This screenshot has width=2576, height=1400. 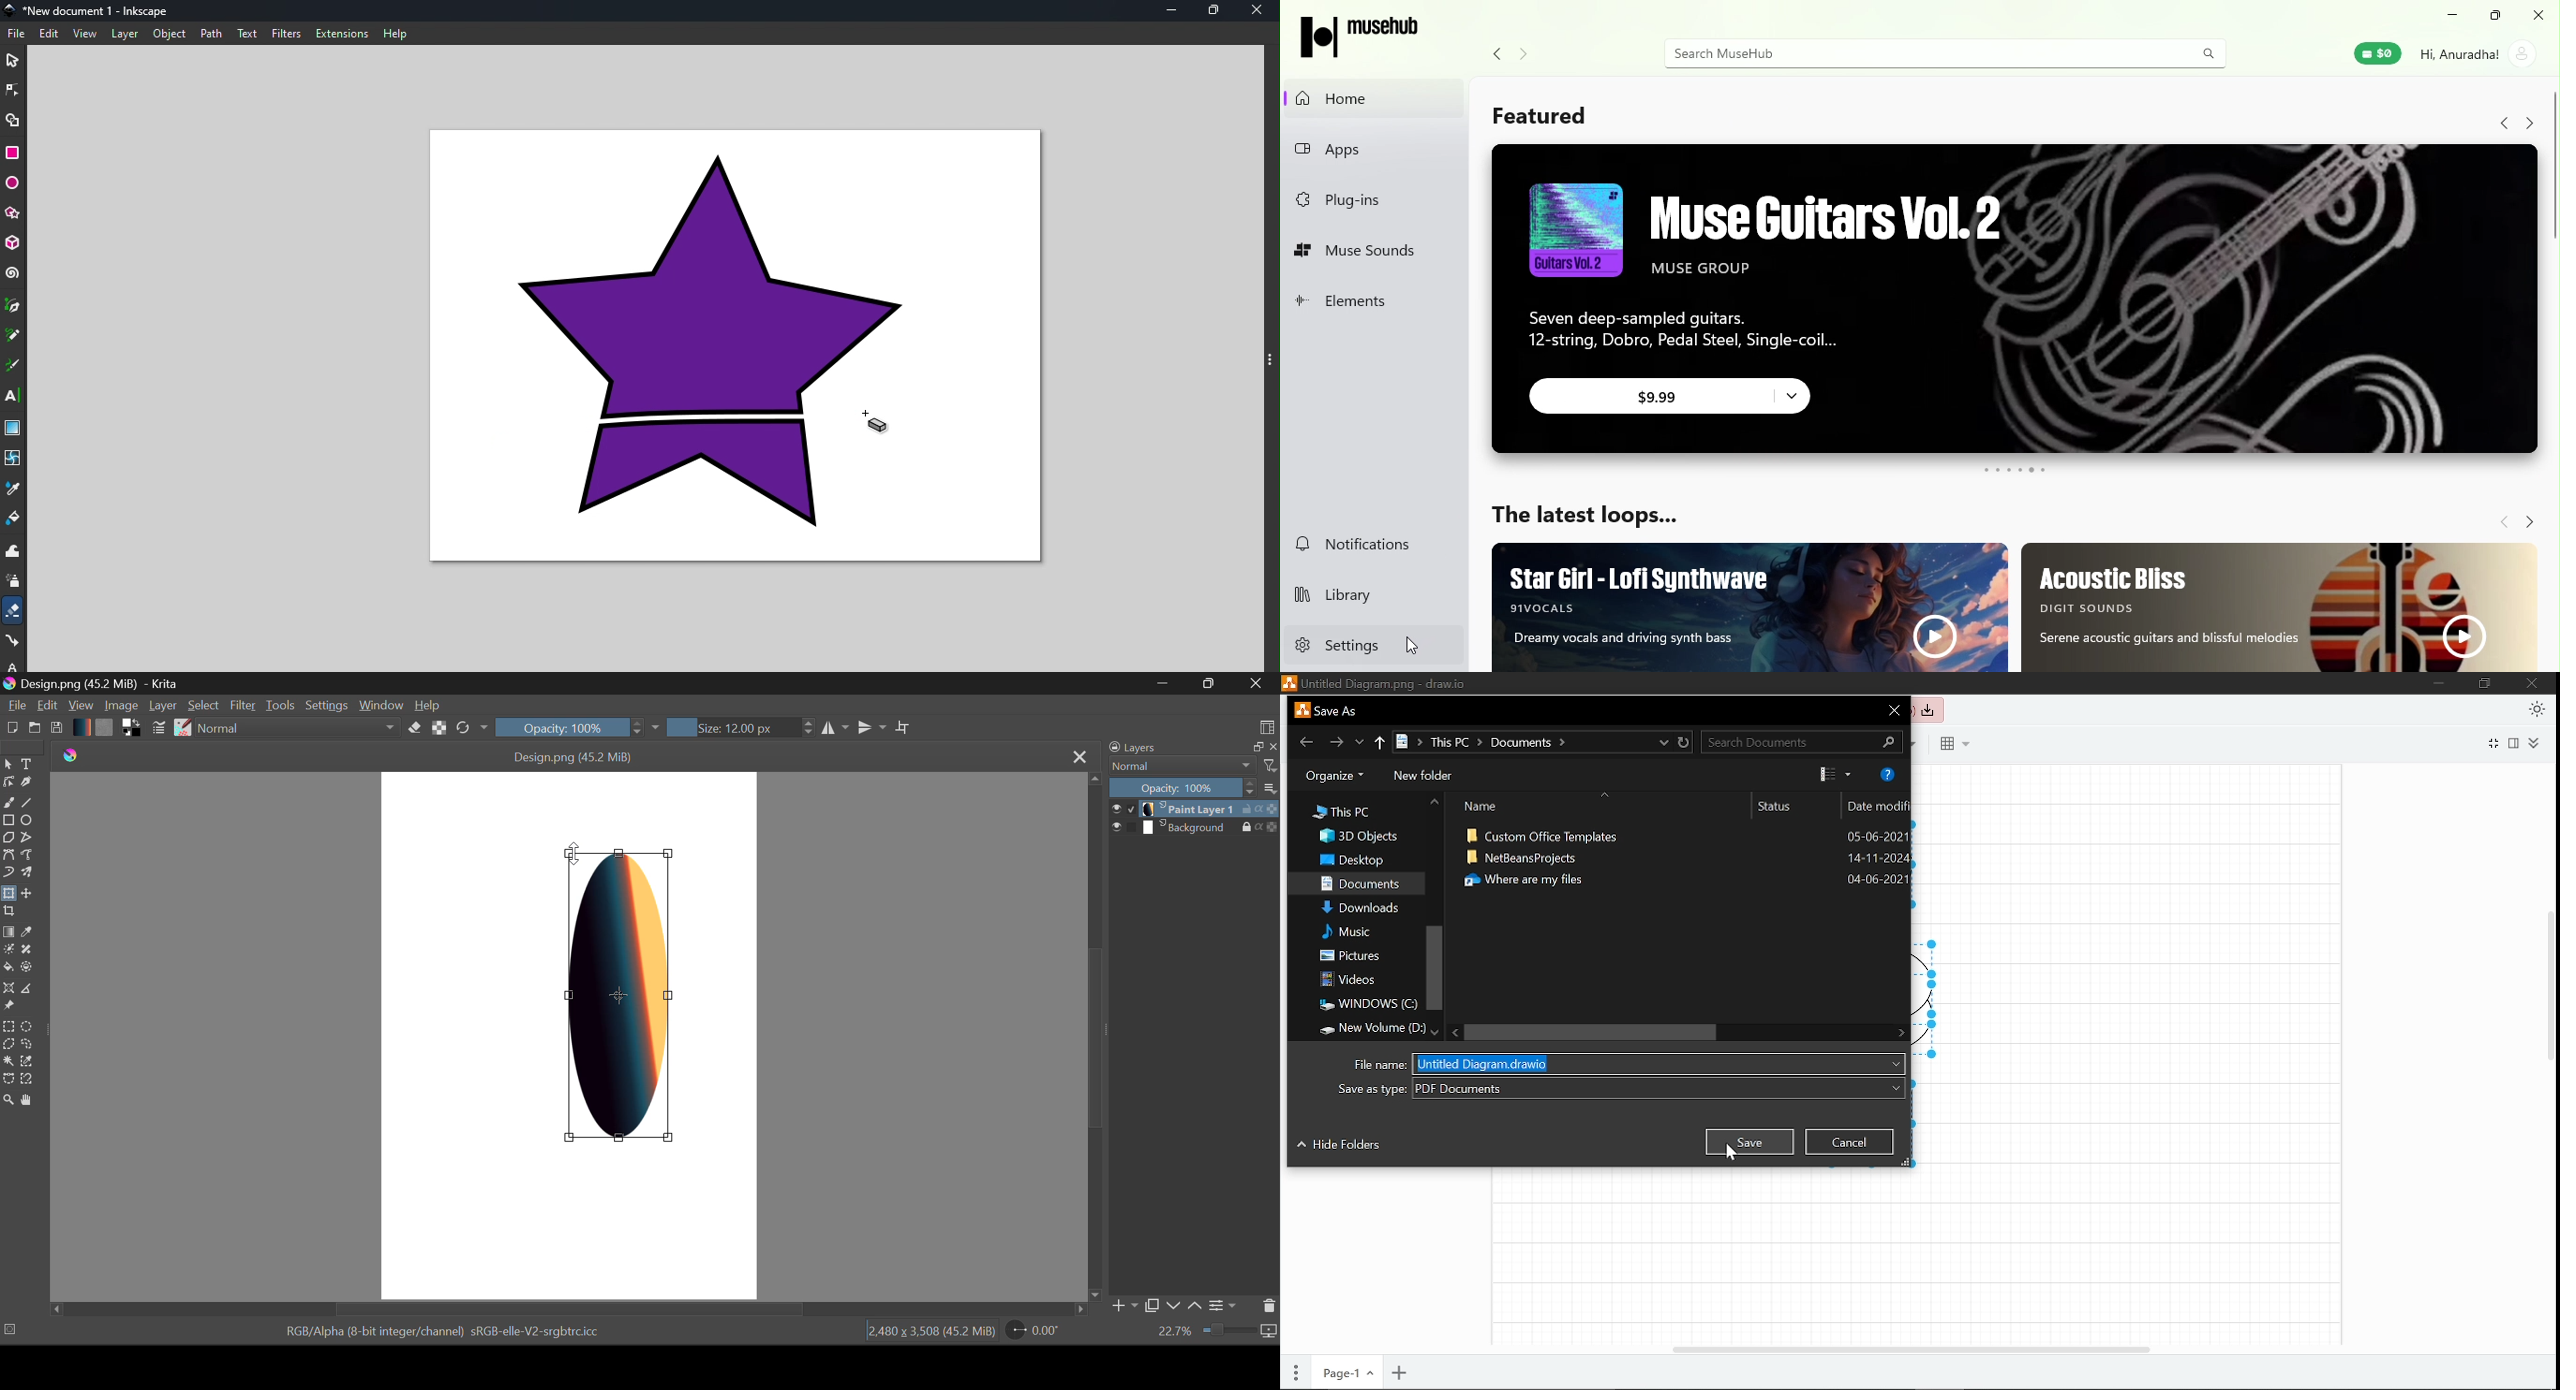 I want to click on maximize, so click(x=1217, y=11).